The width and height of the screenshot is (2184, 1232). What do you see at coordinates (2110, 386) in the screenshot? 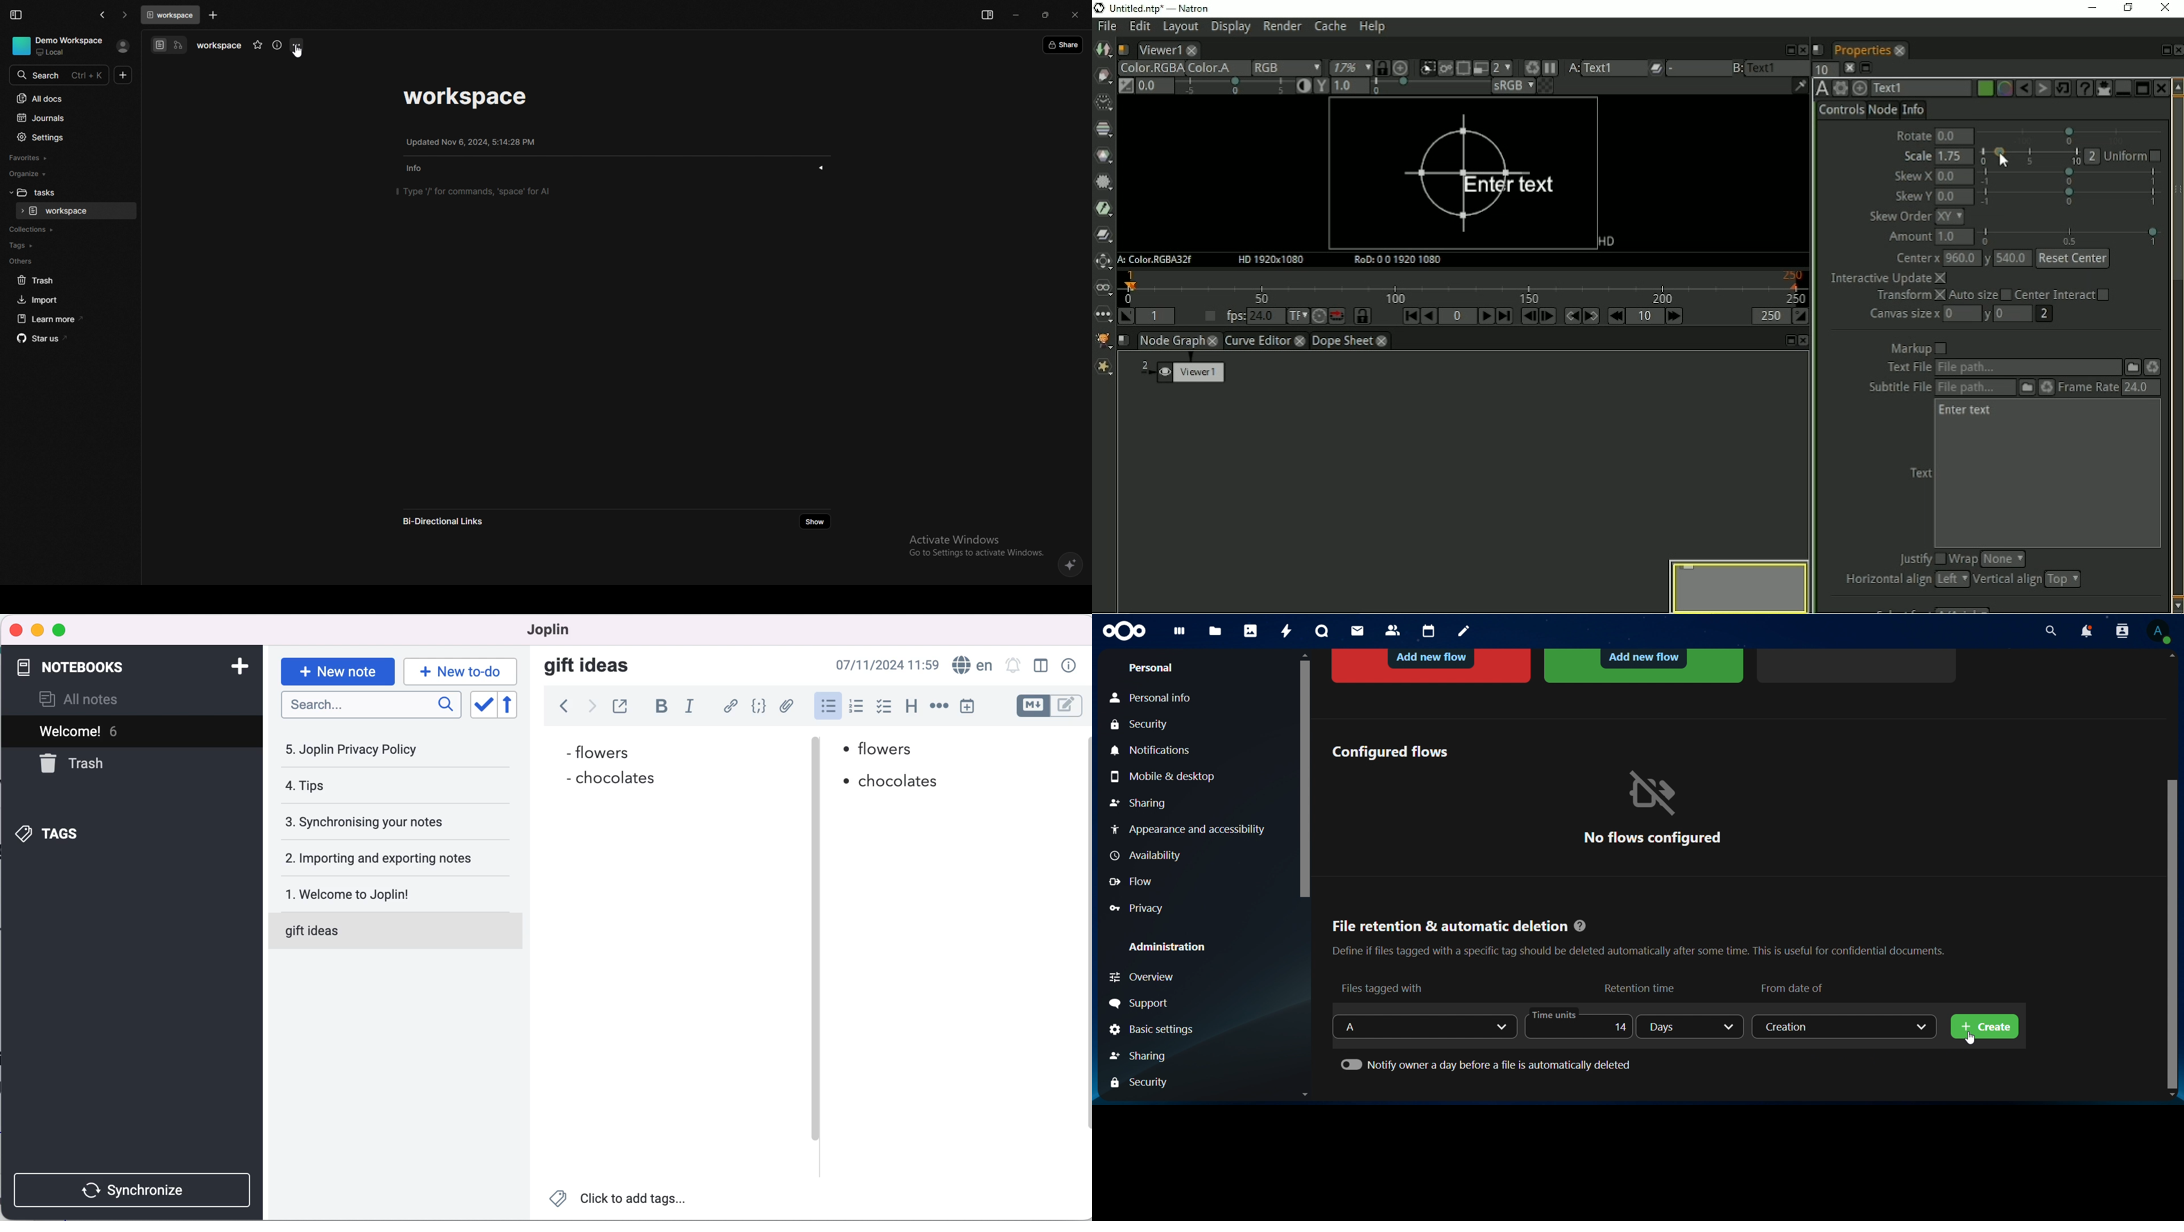
I see `Frame rate` at bounding box center [2110, 386].